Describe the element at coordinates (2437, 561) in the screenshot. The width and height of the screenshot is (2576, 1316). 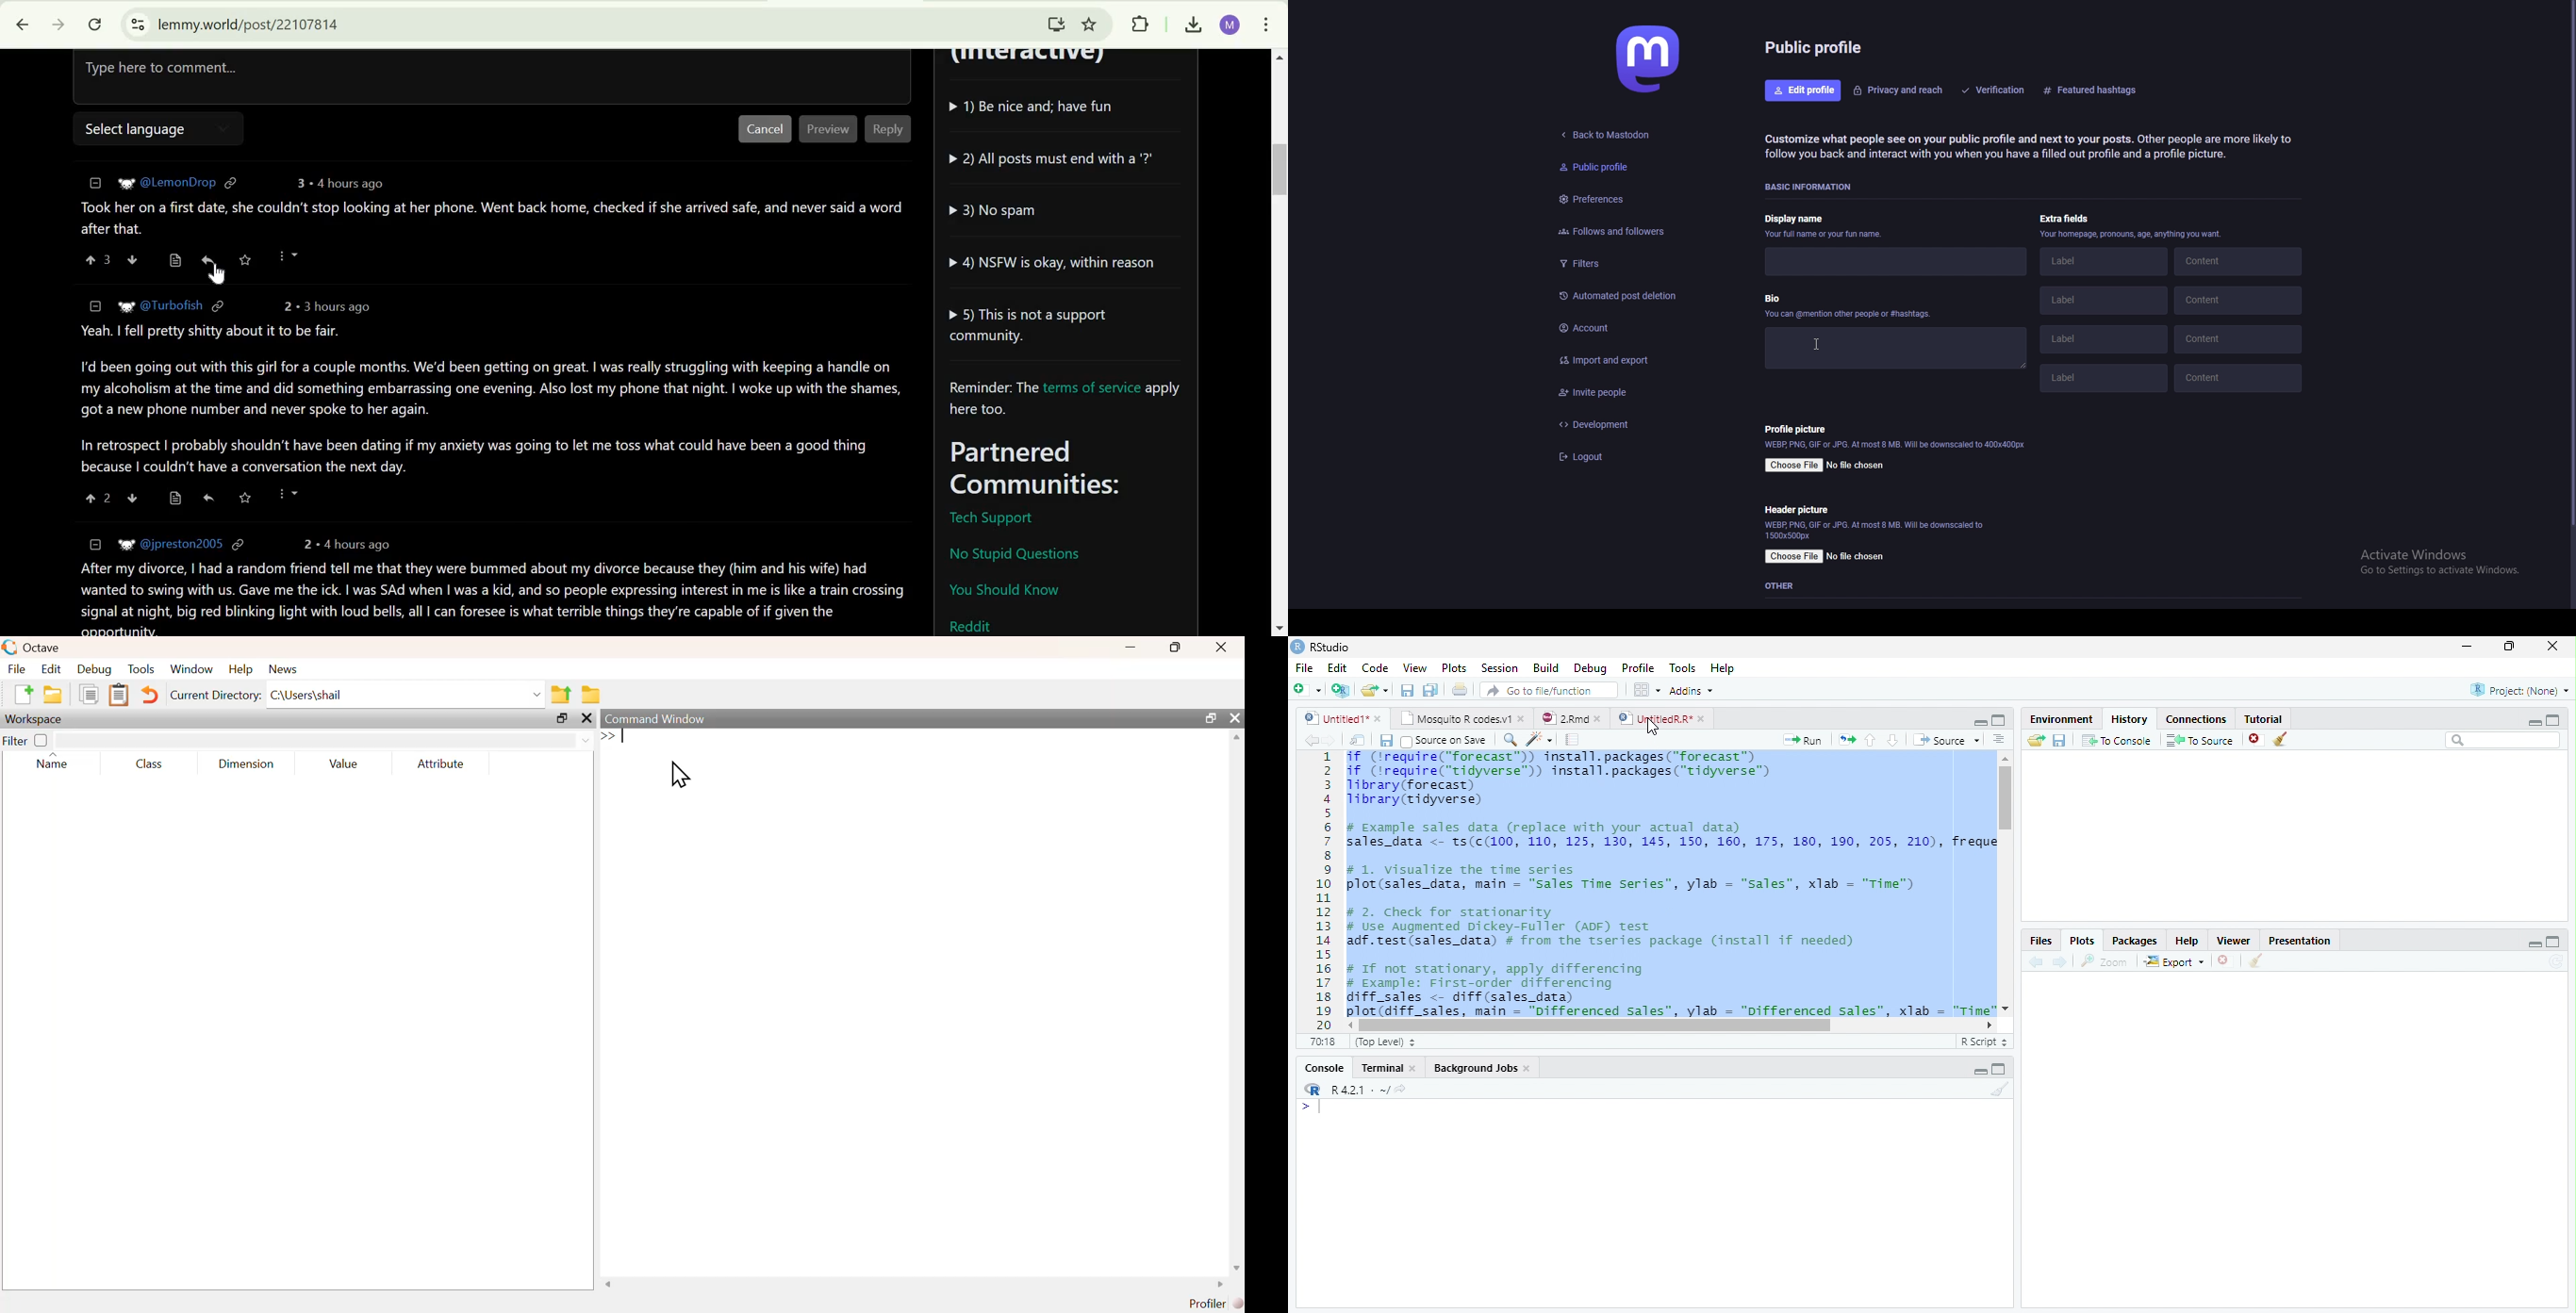
I see `windows activation prompt` at that location.